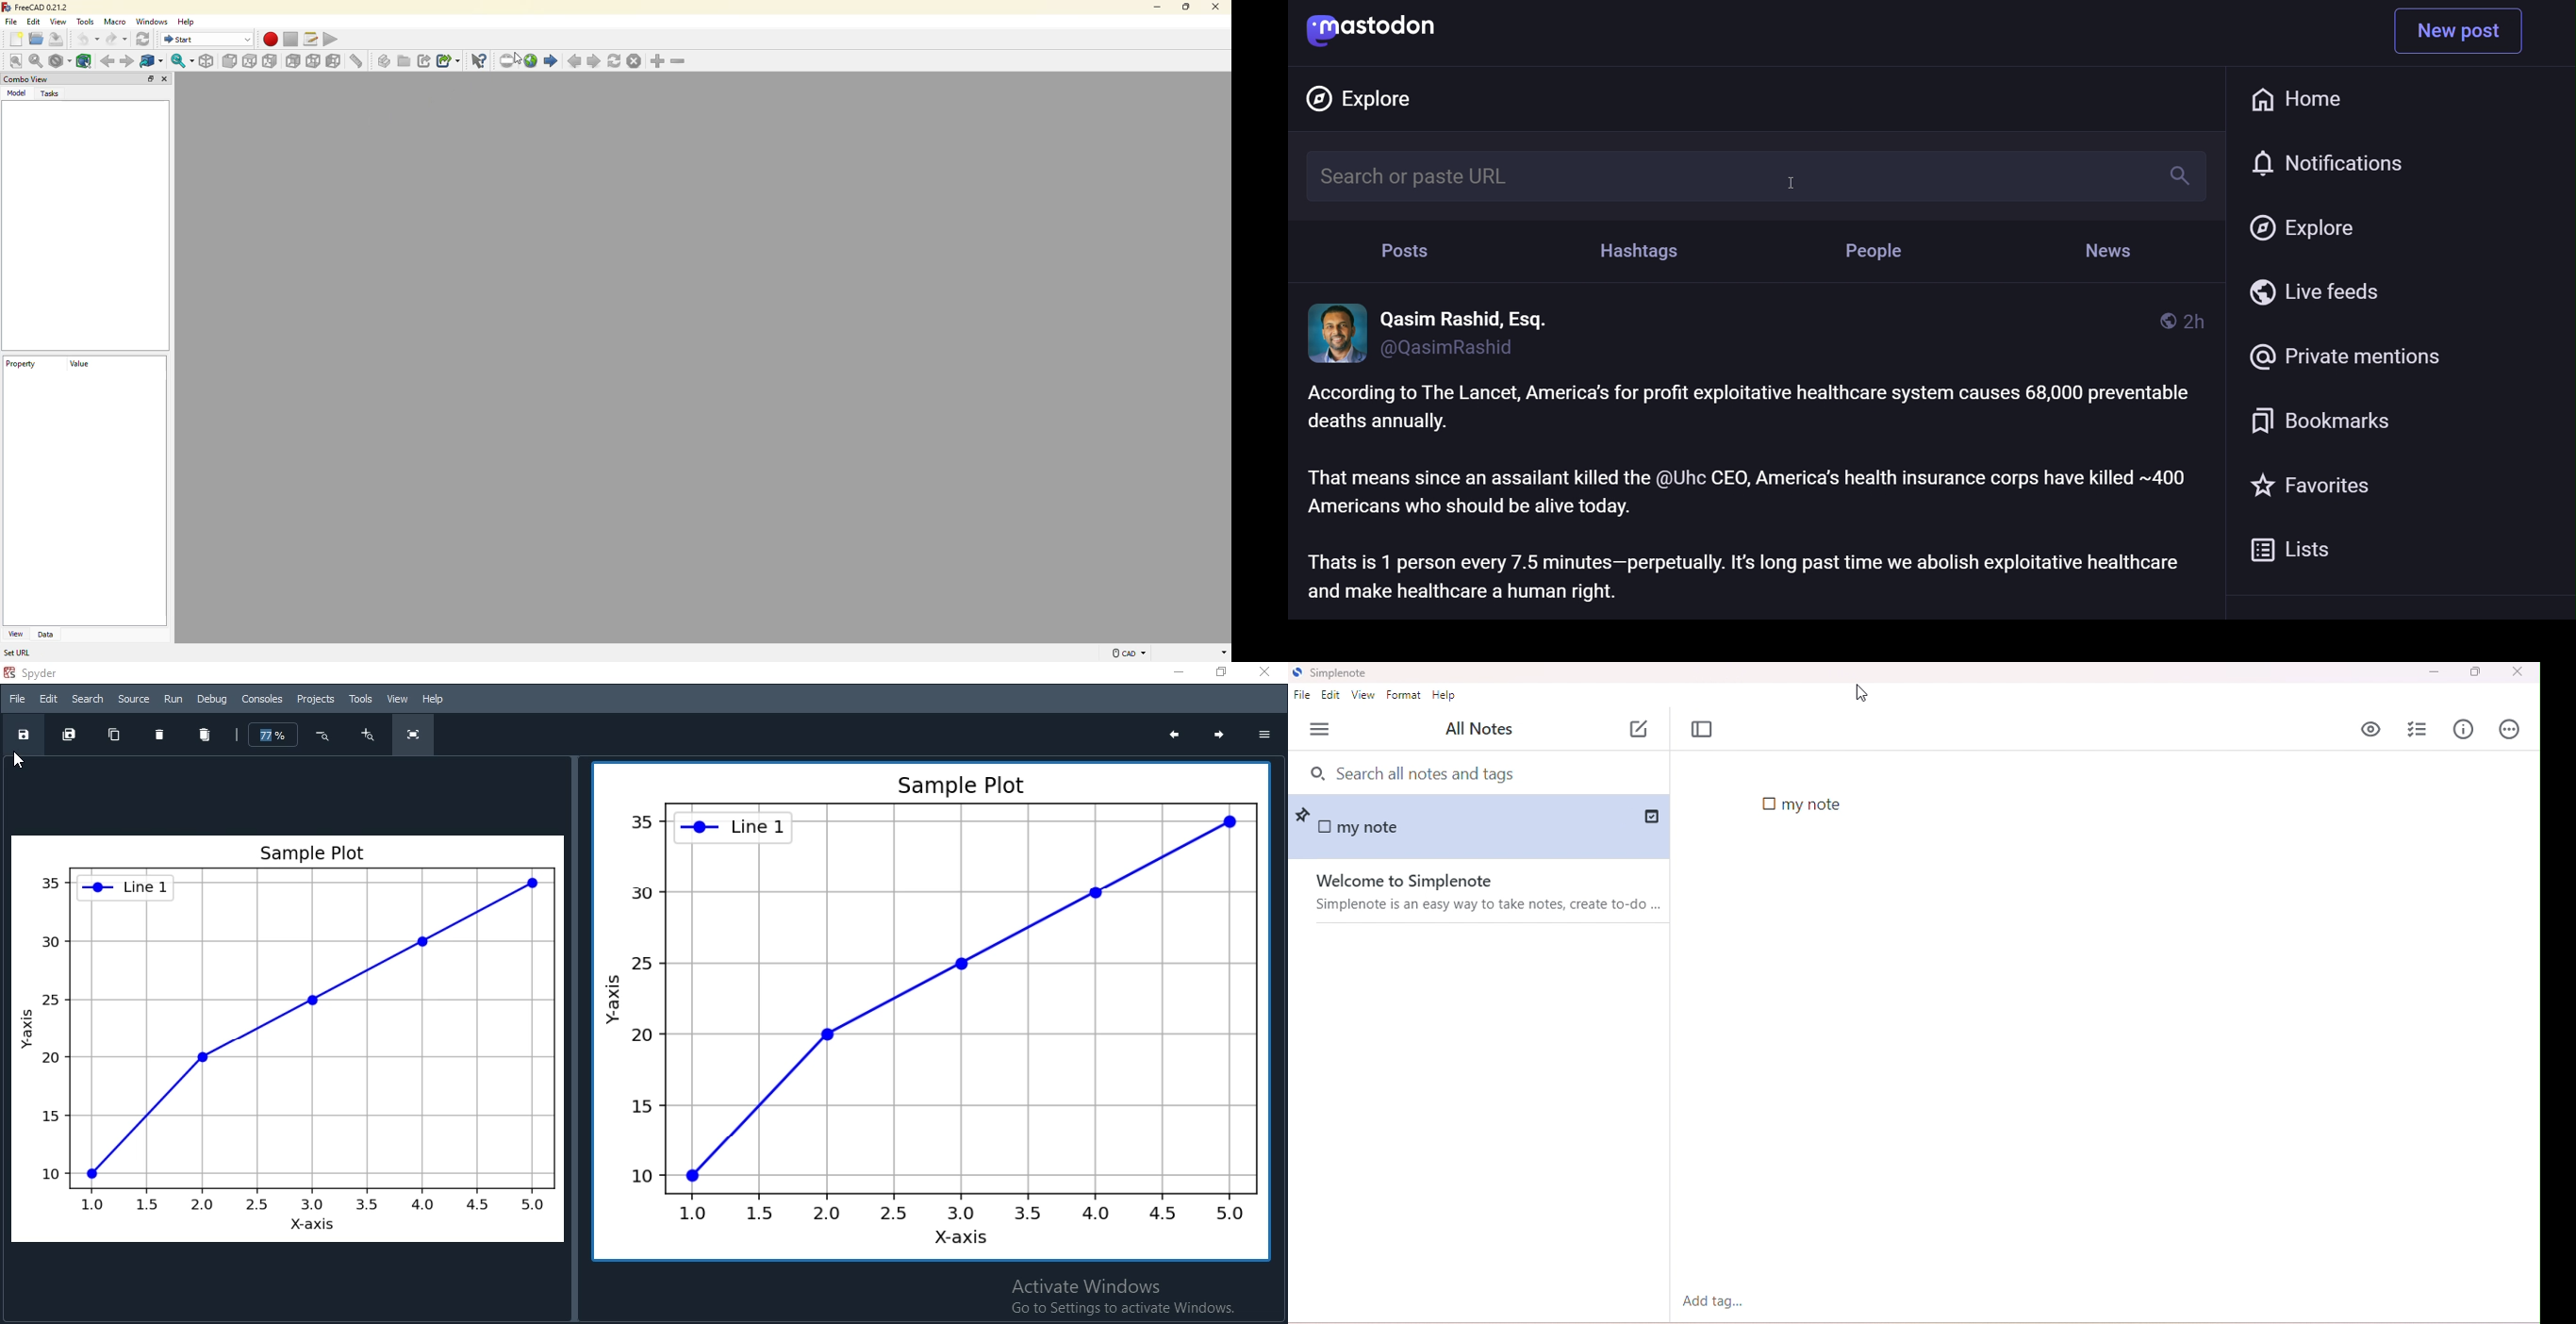 The image size is (2576, 1344). What do you see at coordinates (521, 60) in the screenshot?
I see `cursor` at bounding box center [521, 60].